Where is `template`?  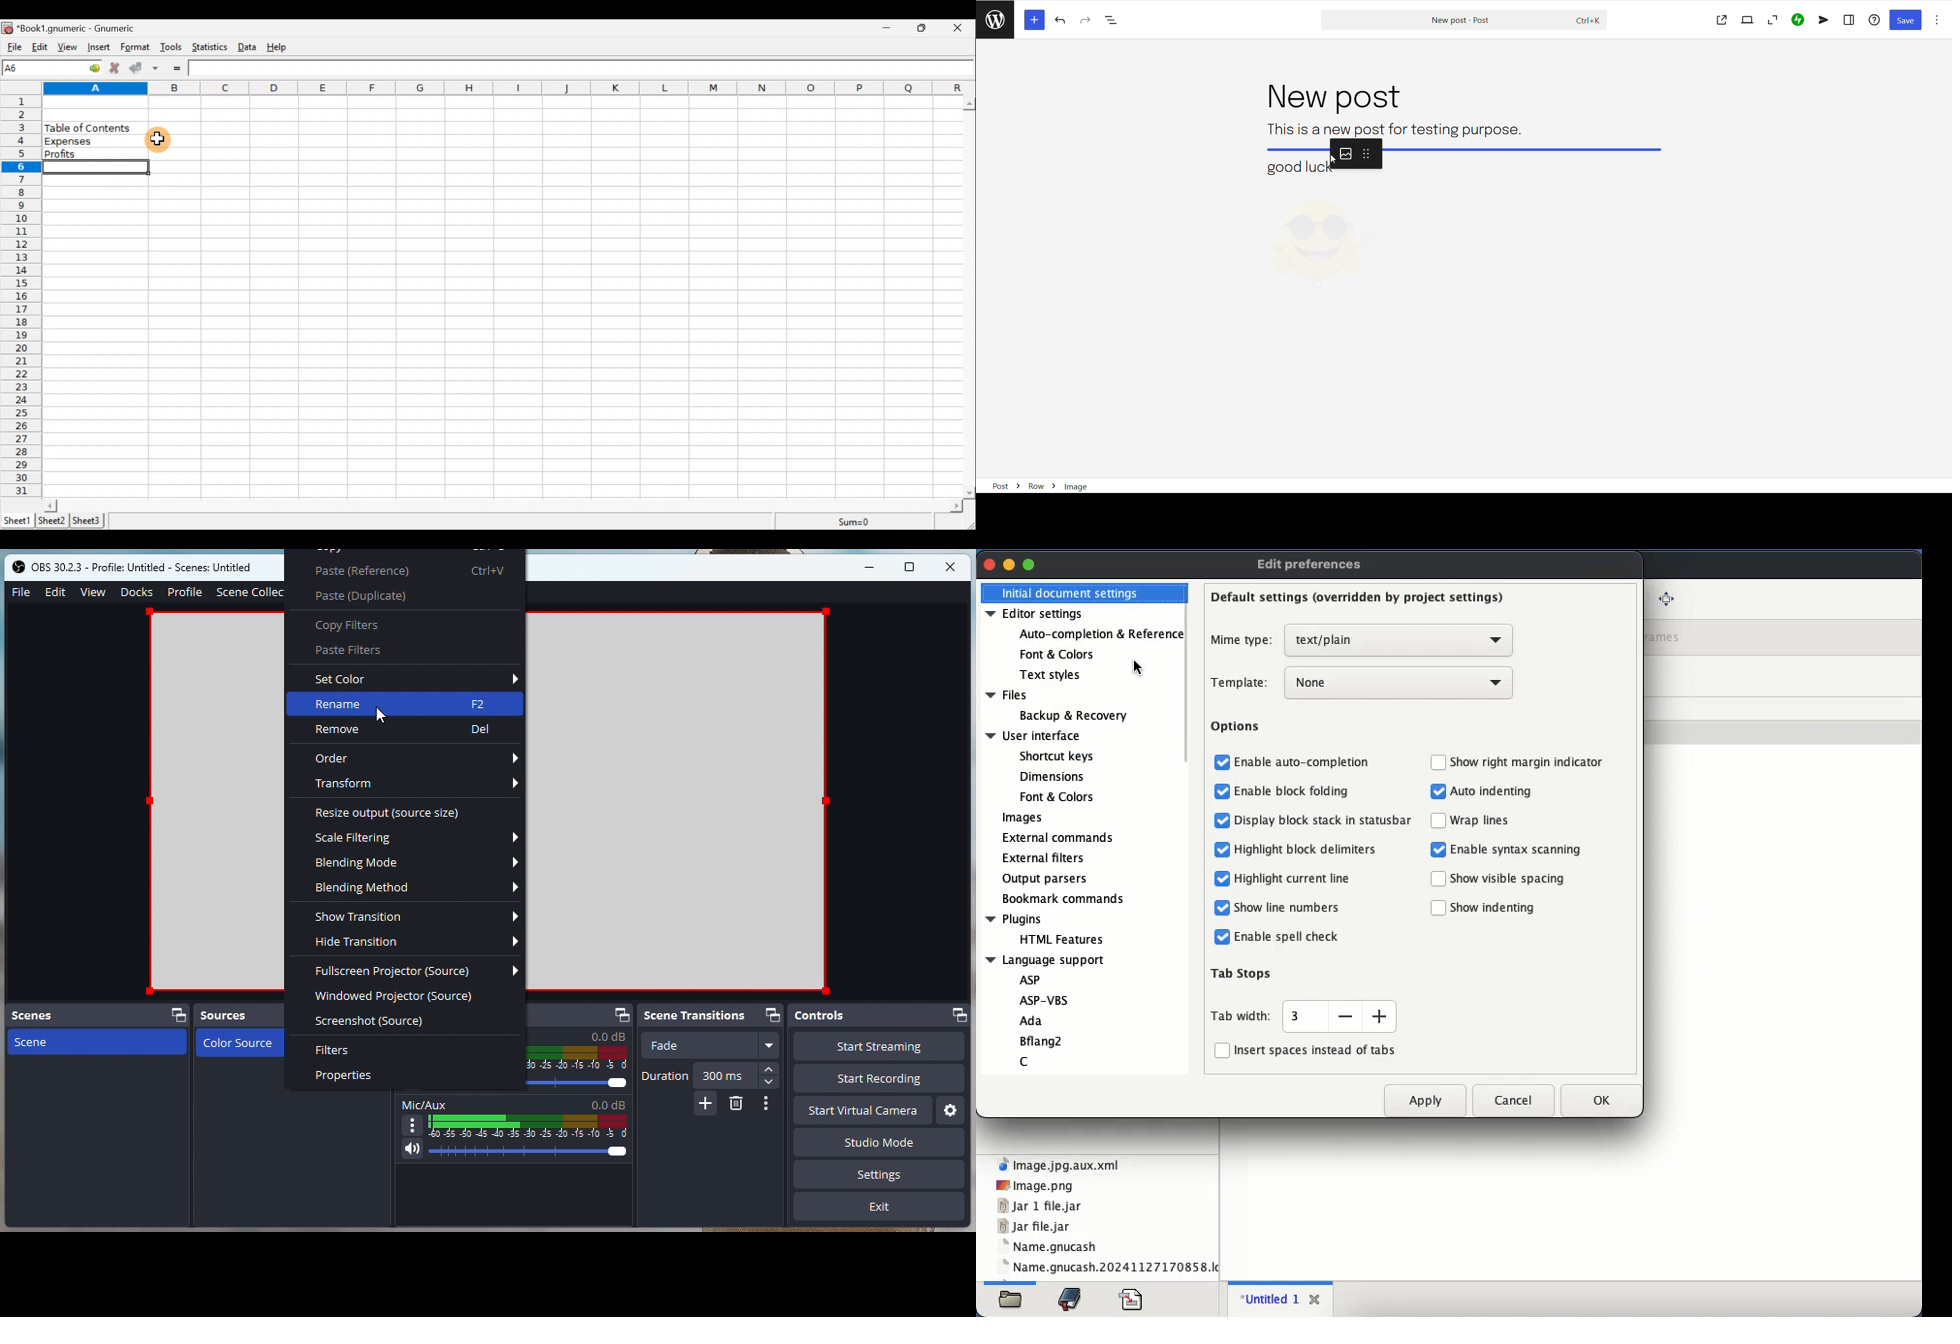
template is located at coordinates (1241, 683).